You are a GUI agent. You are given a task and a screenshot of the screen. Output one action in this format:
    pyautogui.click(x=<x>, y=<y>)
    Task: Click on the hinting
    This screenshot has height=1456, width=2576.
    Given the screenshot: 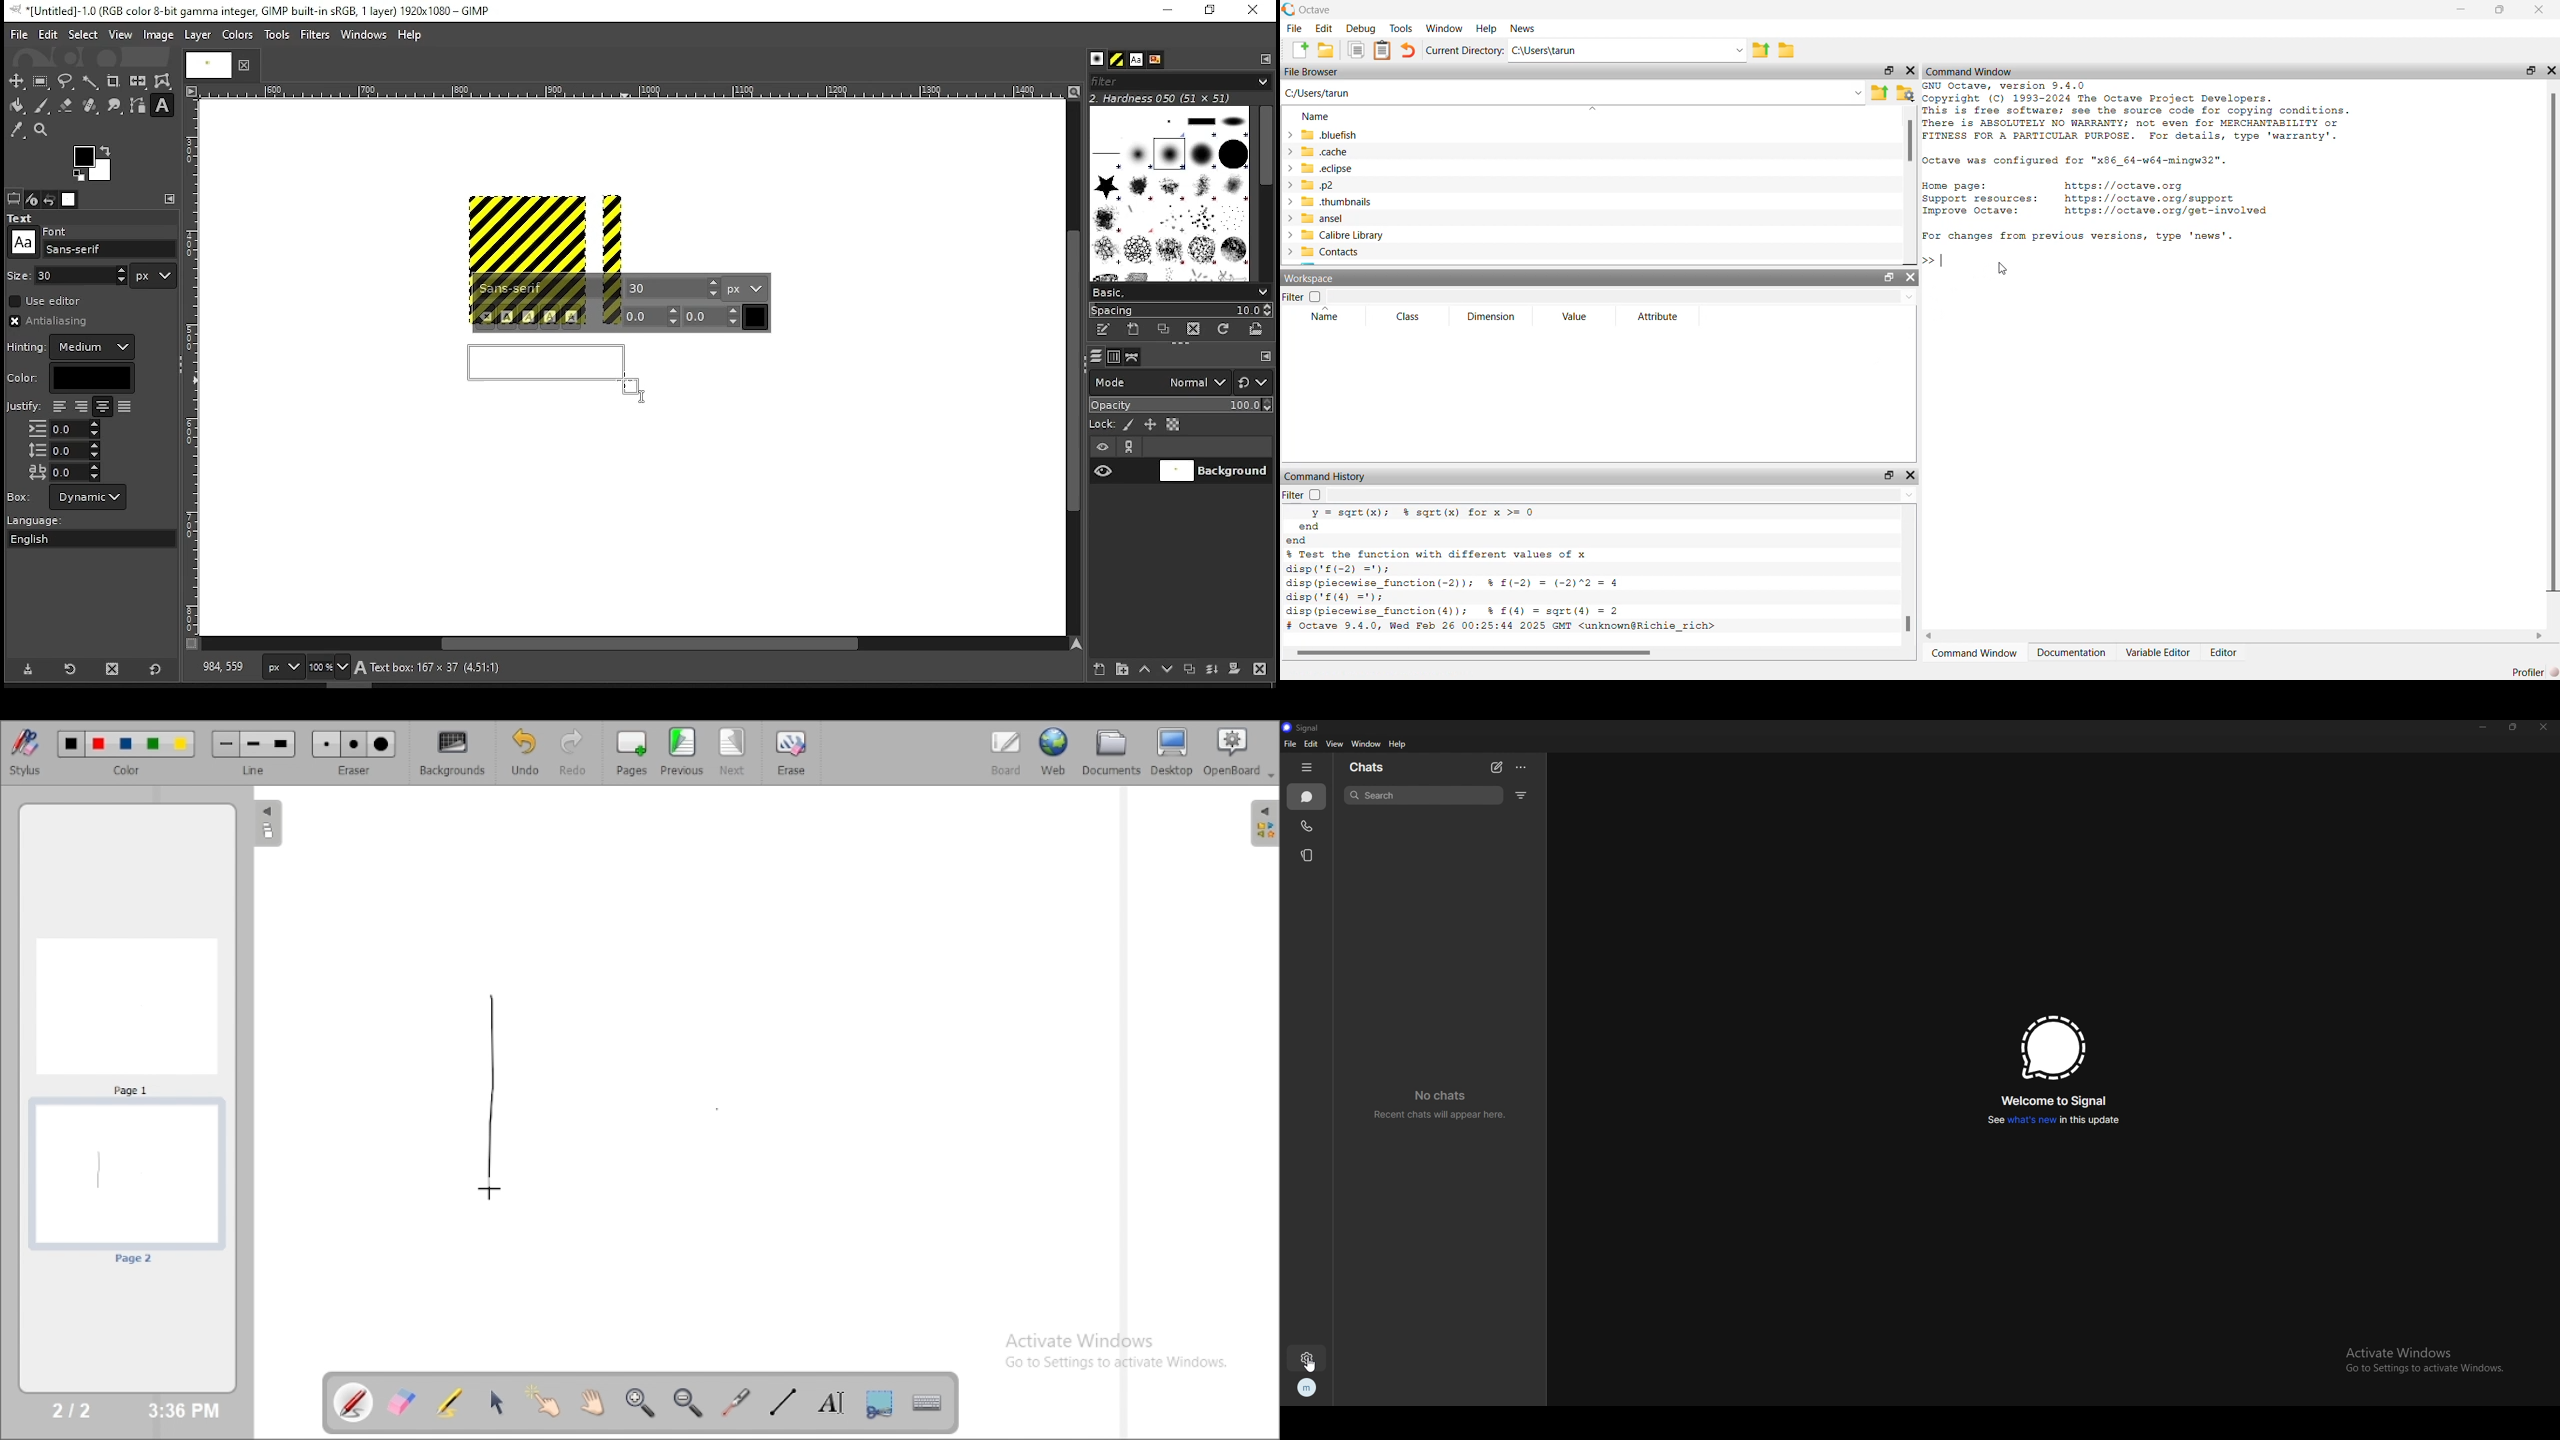 What is the action you would take?
    pyautogui.click(x=73, y=347)
    